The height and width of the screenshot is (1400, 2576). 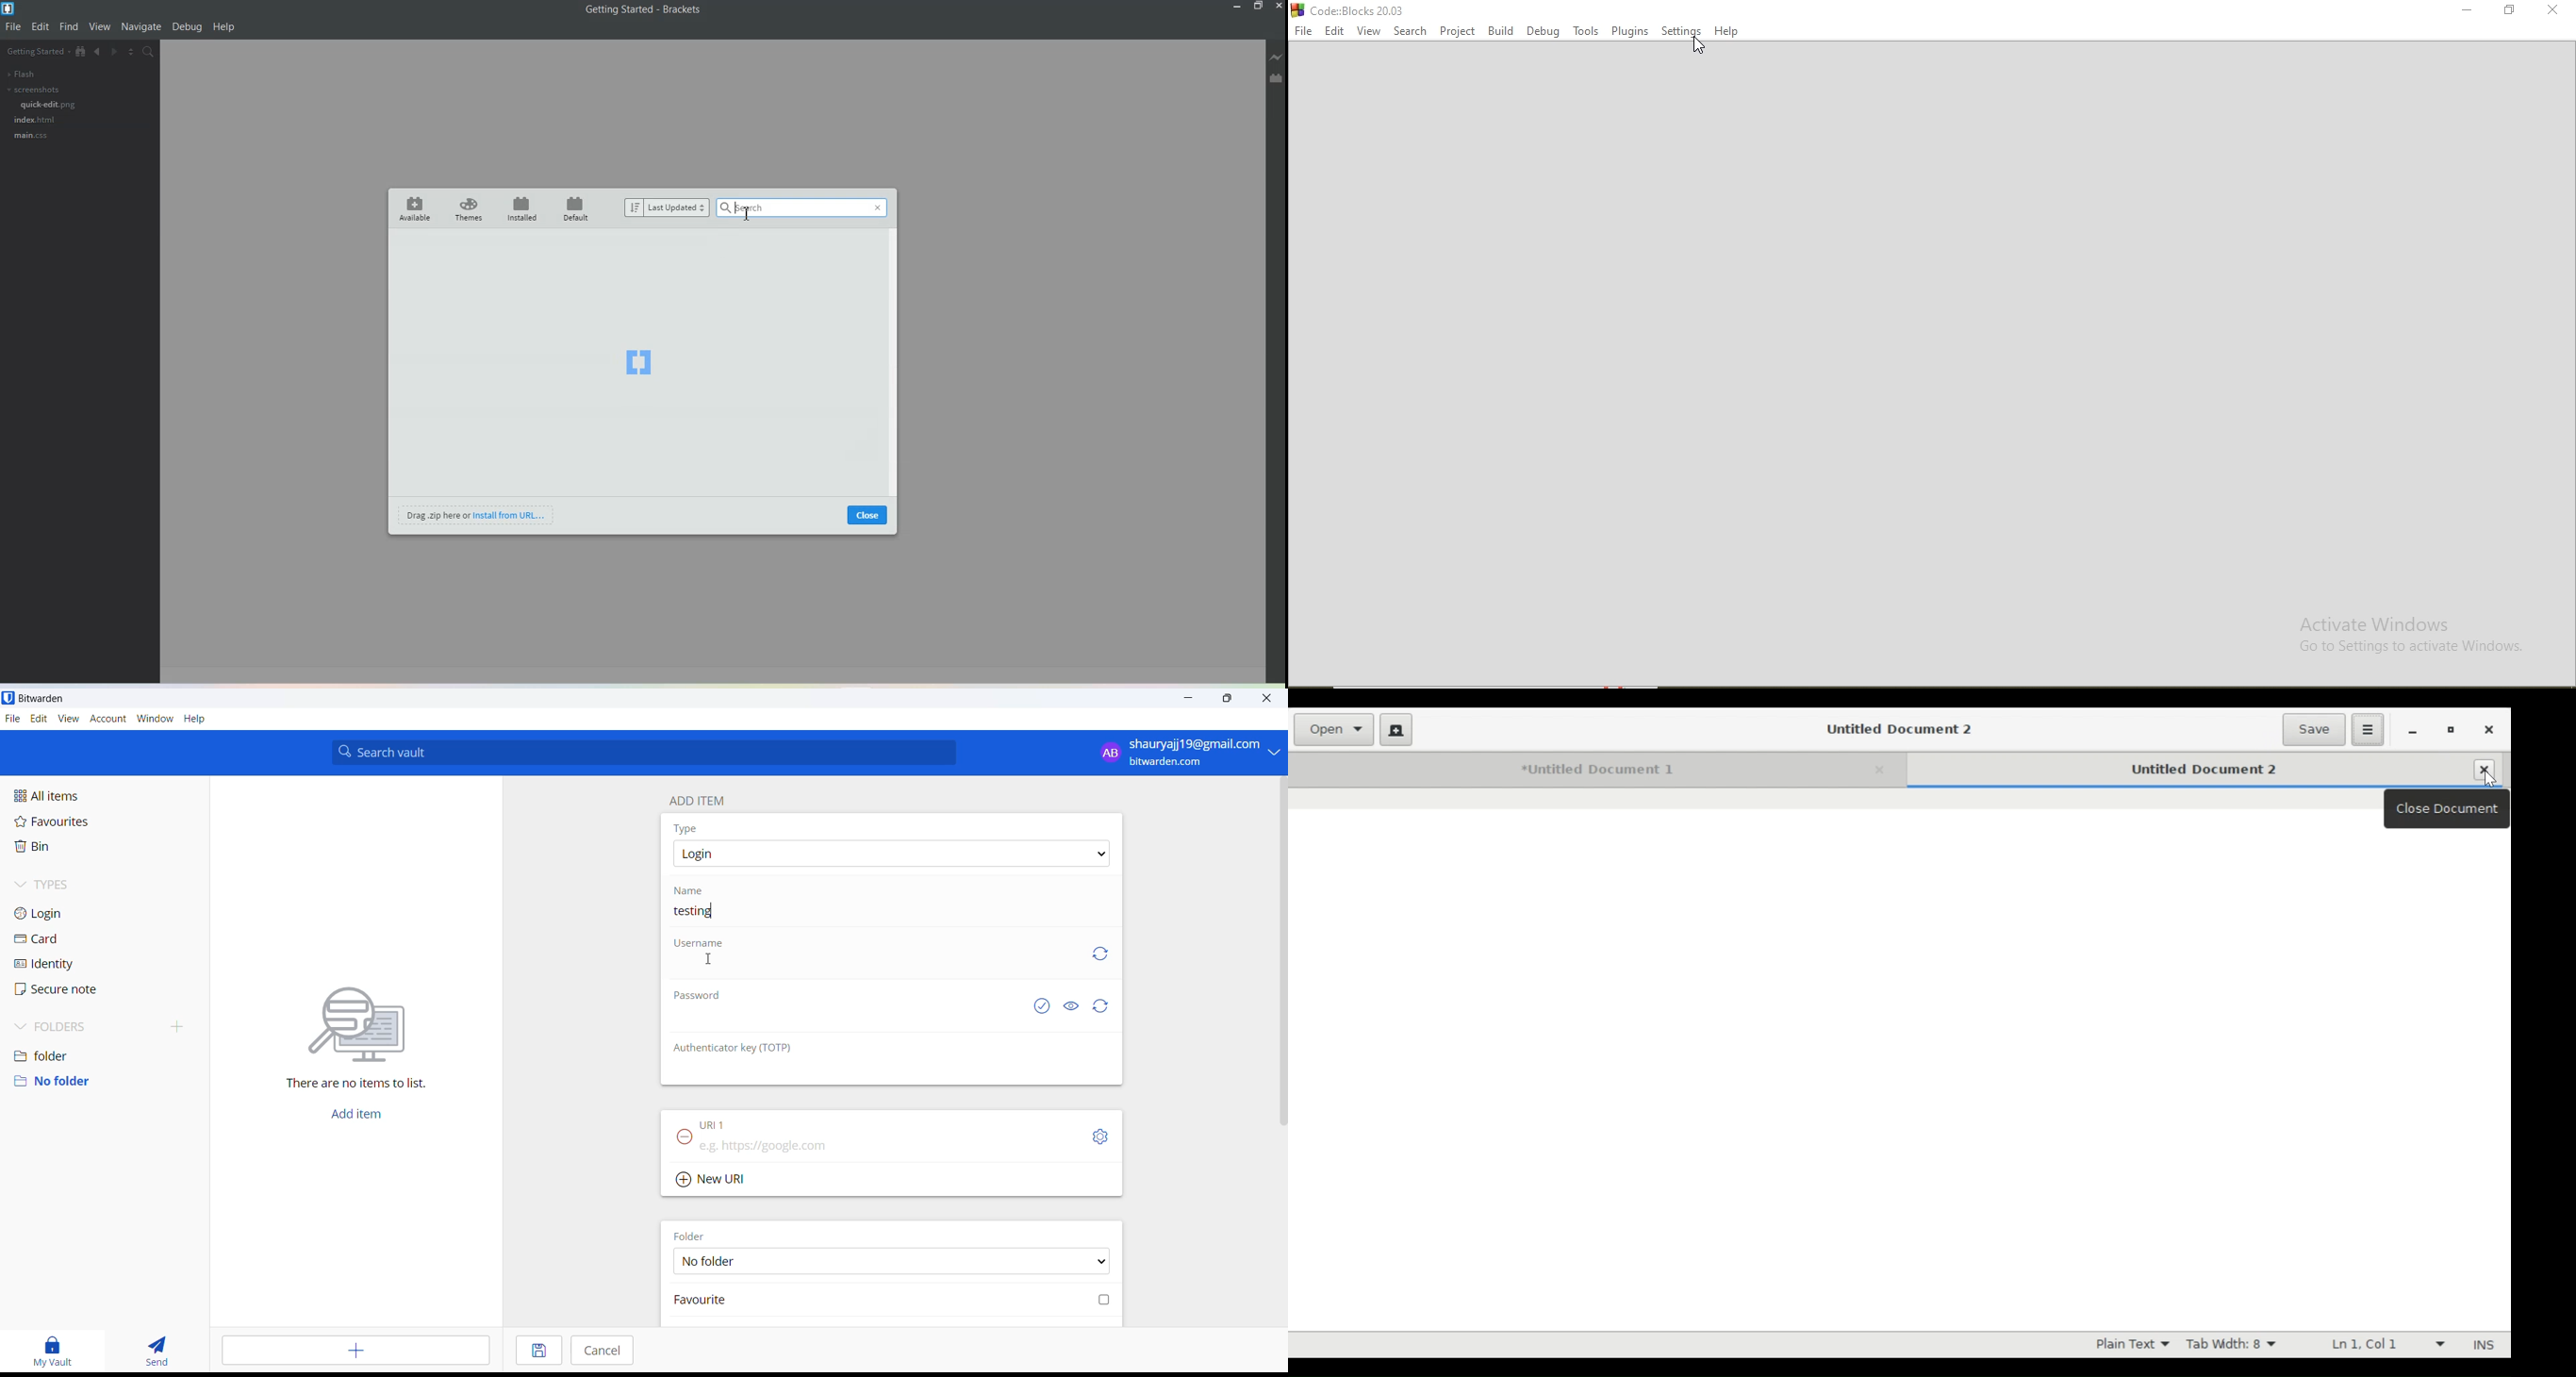 I want to click on identity, so click(x=65, y=964).